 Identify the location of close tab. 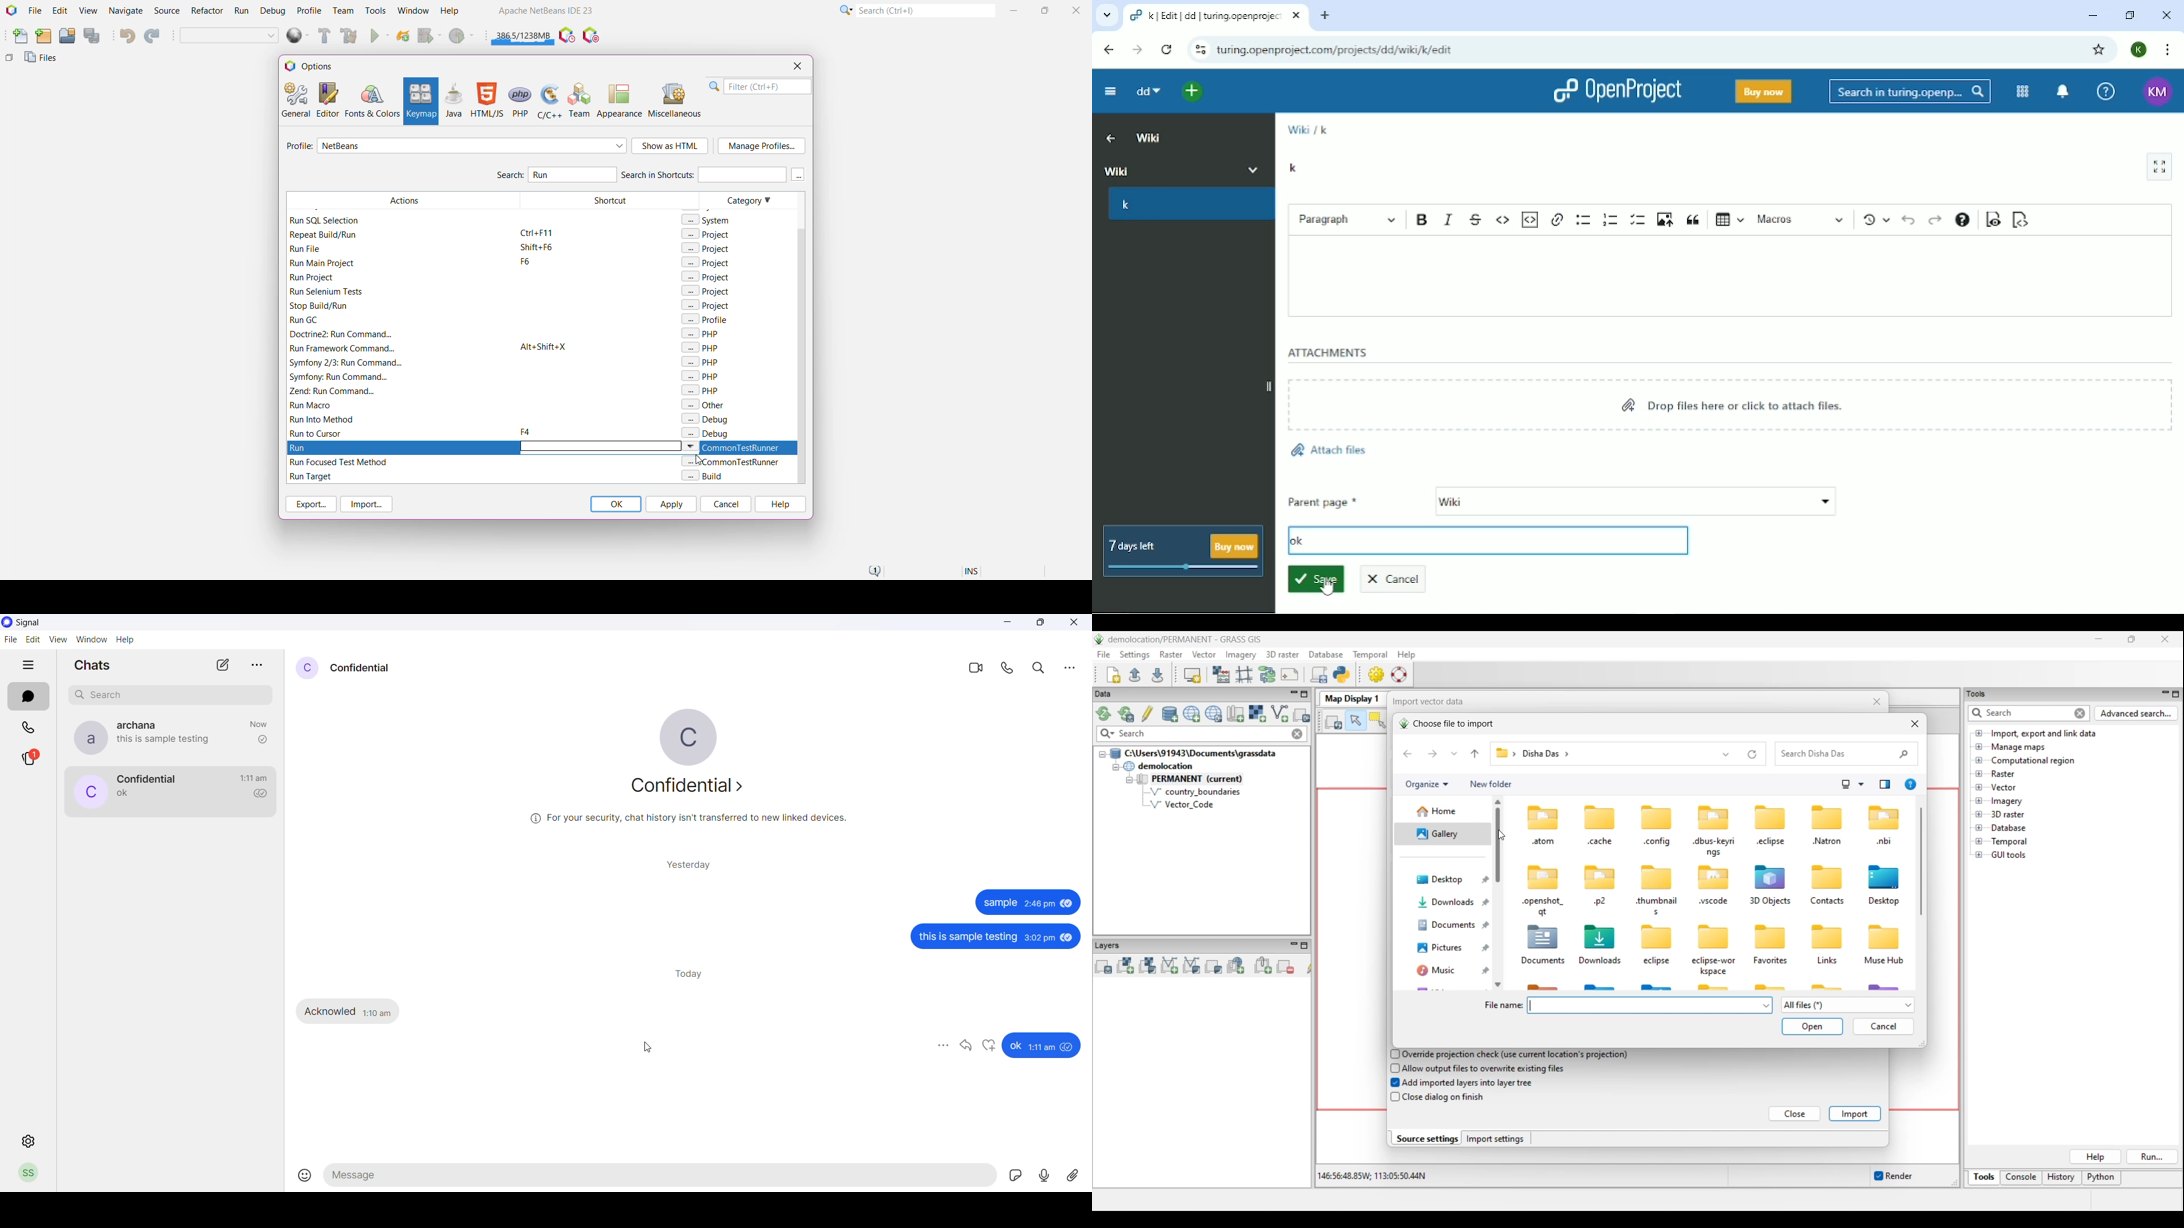
(1298, 18).